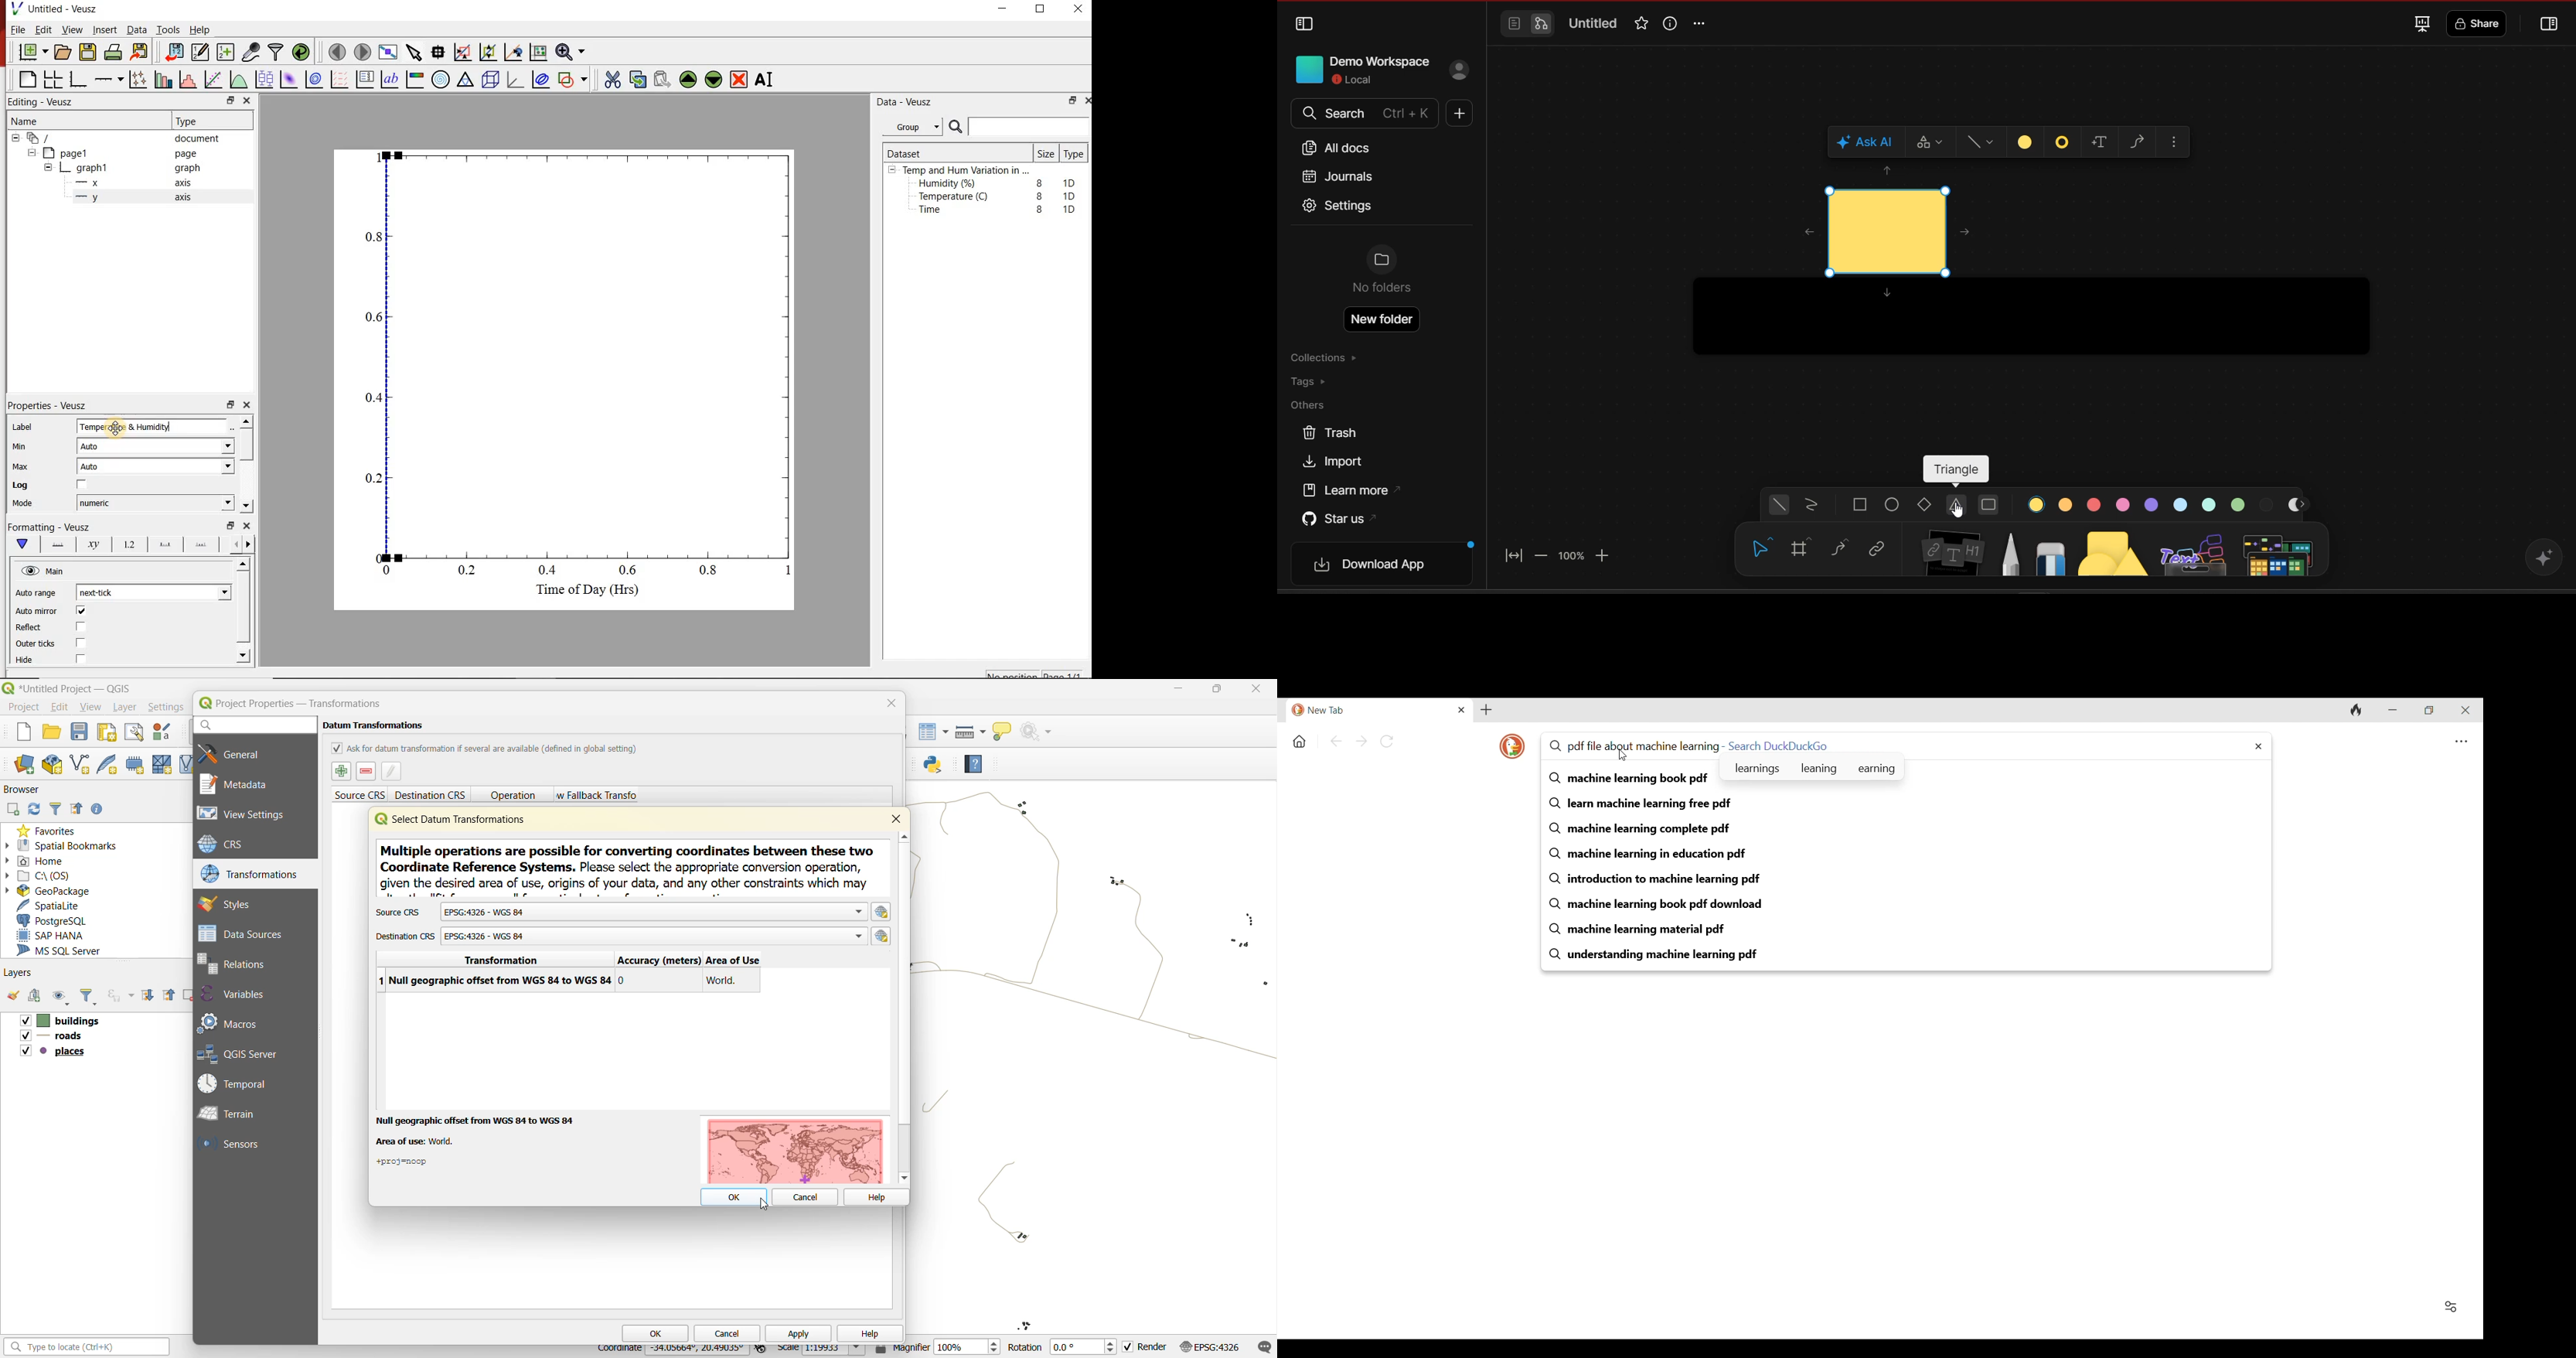 The height and width of the screenshot is (1372, 2576). Describe the element at coordinates (906, 1006) in the screenshot. I see `vertical scroll bar` at that location.